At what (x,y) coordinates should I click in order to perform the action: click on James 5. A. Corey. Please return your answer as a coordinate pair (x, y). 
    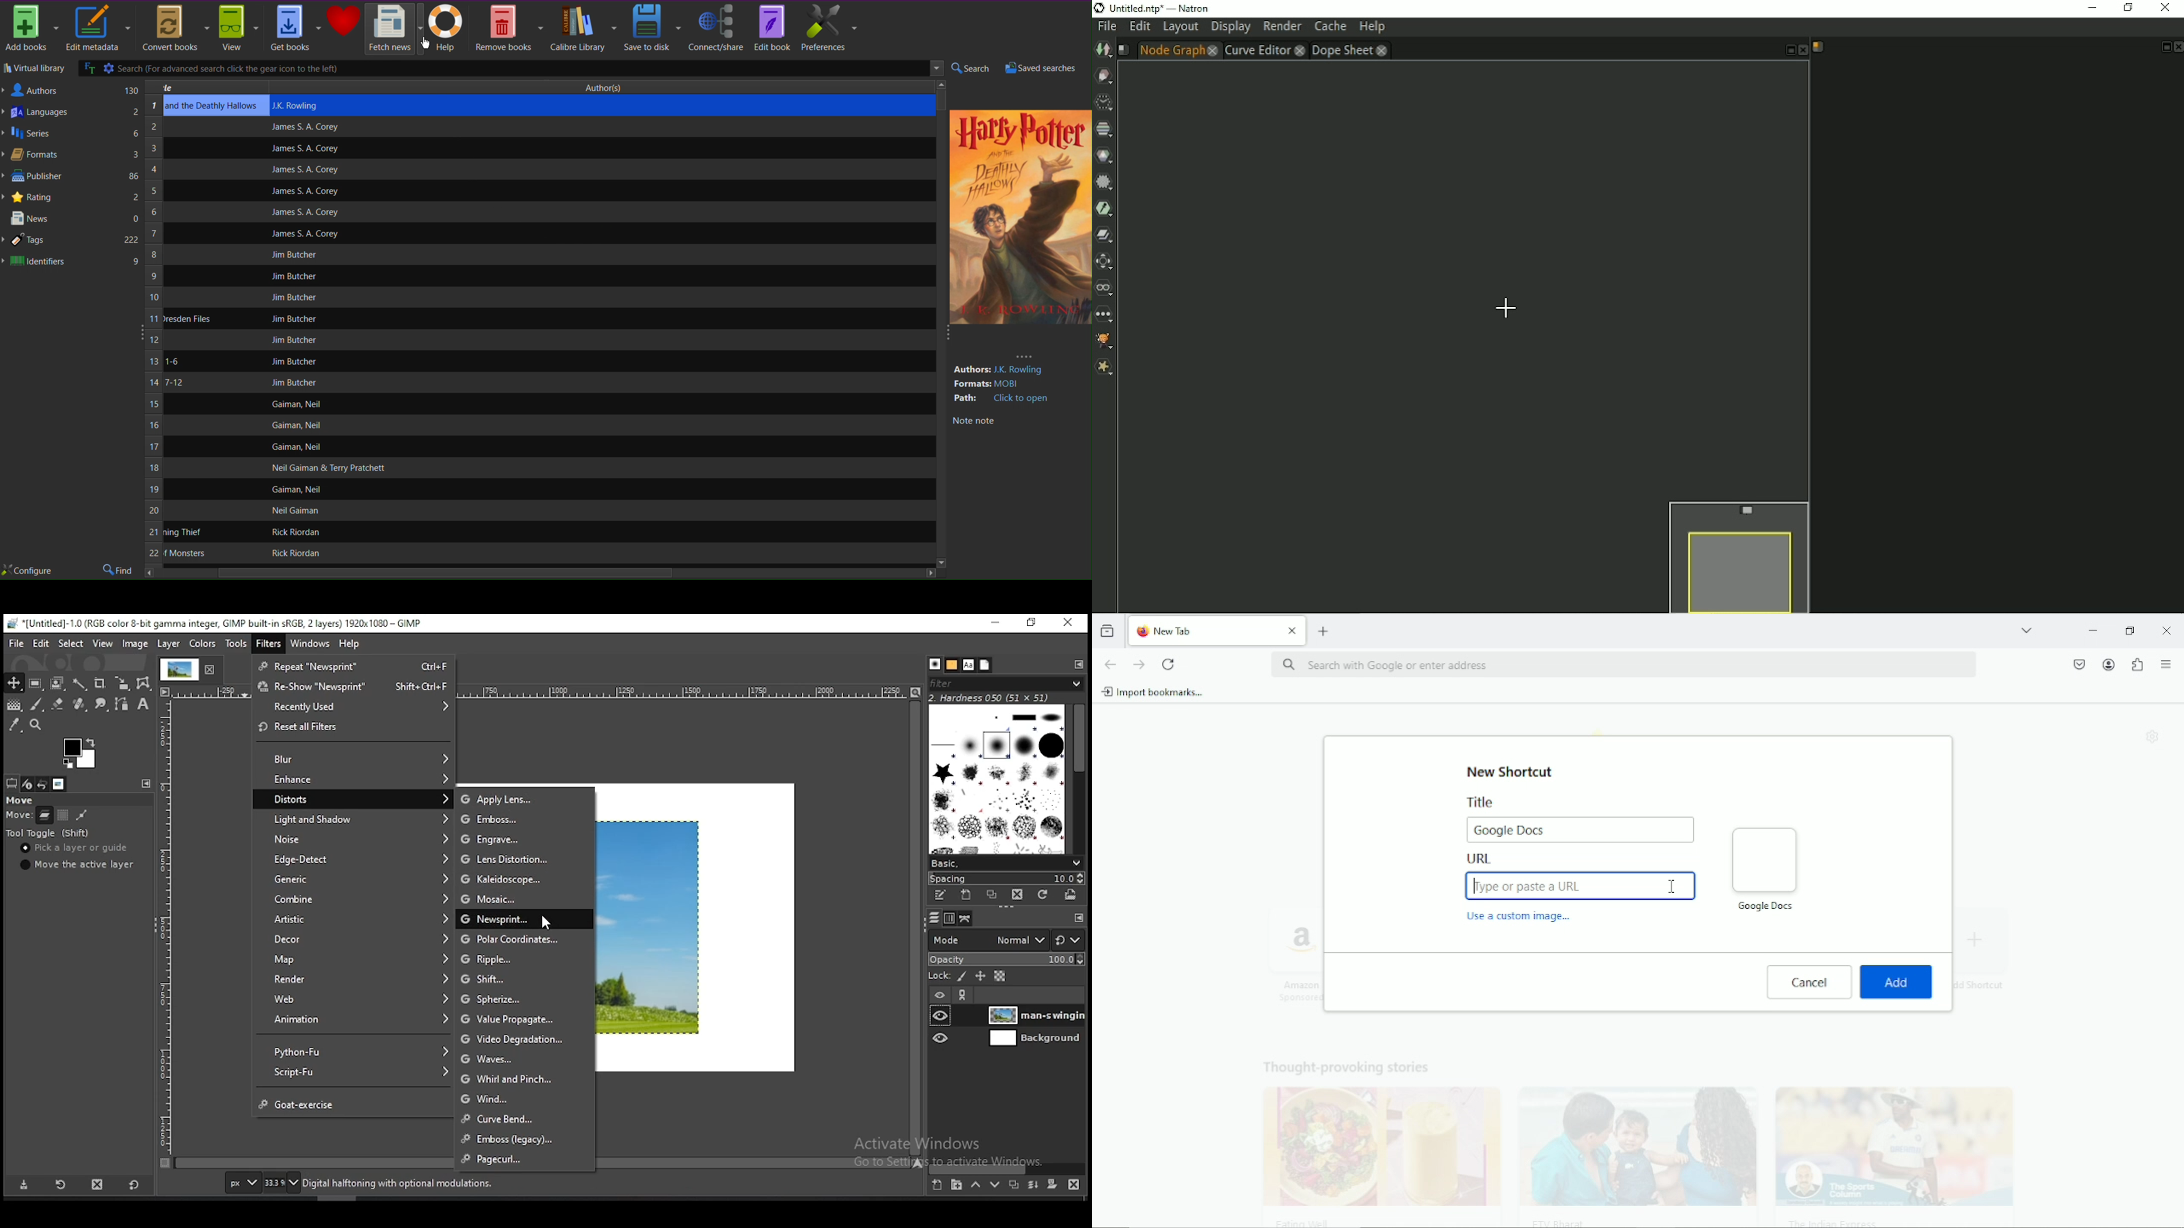
    Looking at the image, I should click on (297, 212).